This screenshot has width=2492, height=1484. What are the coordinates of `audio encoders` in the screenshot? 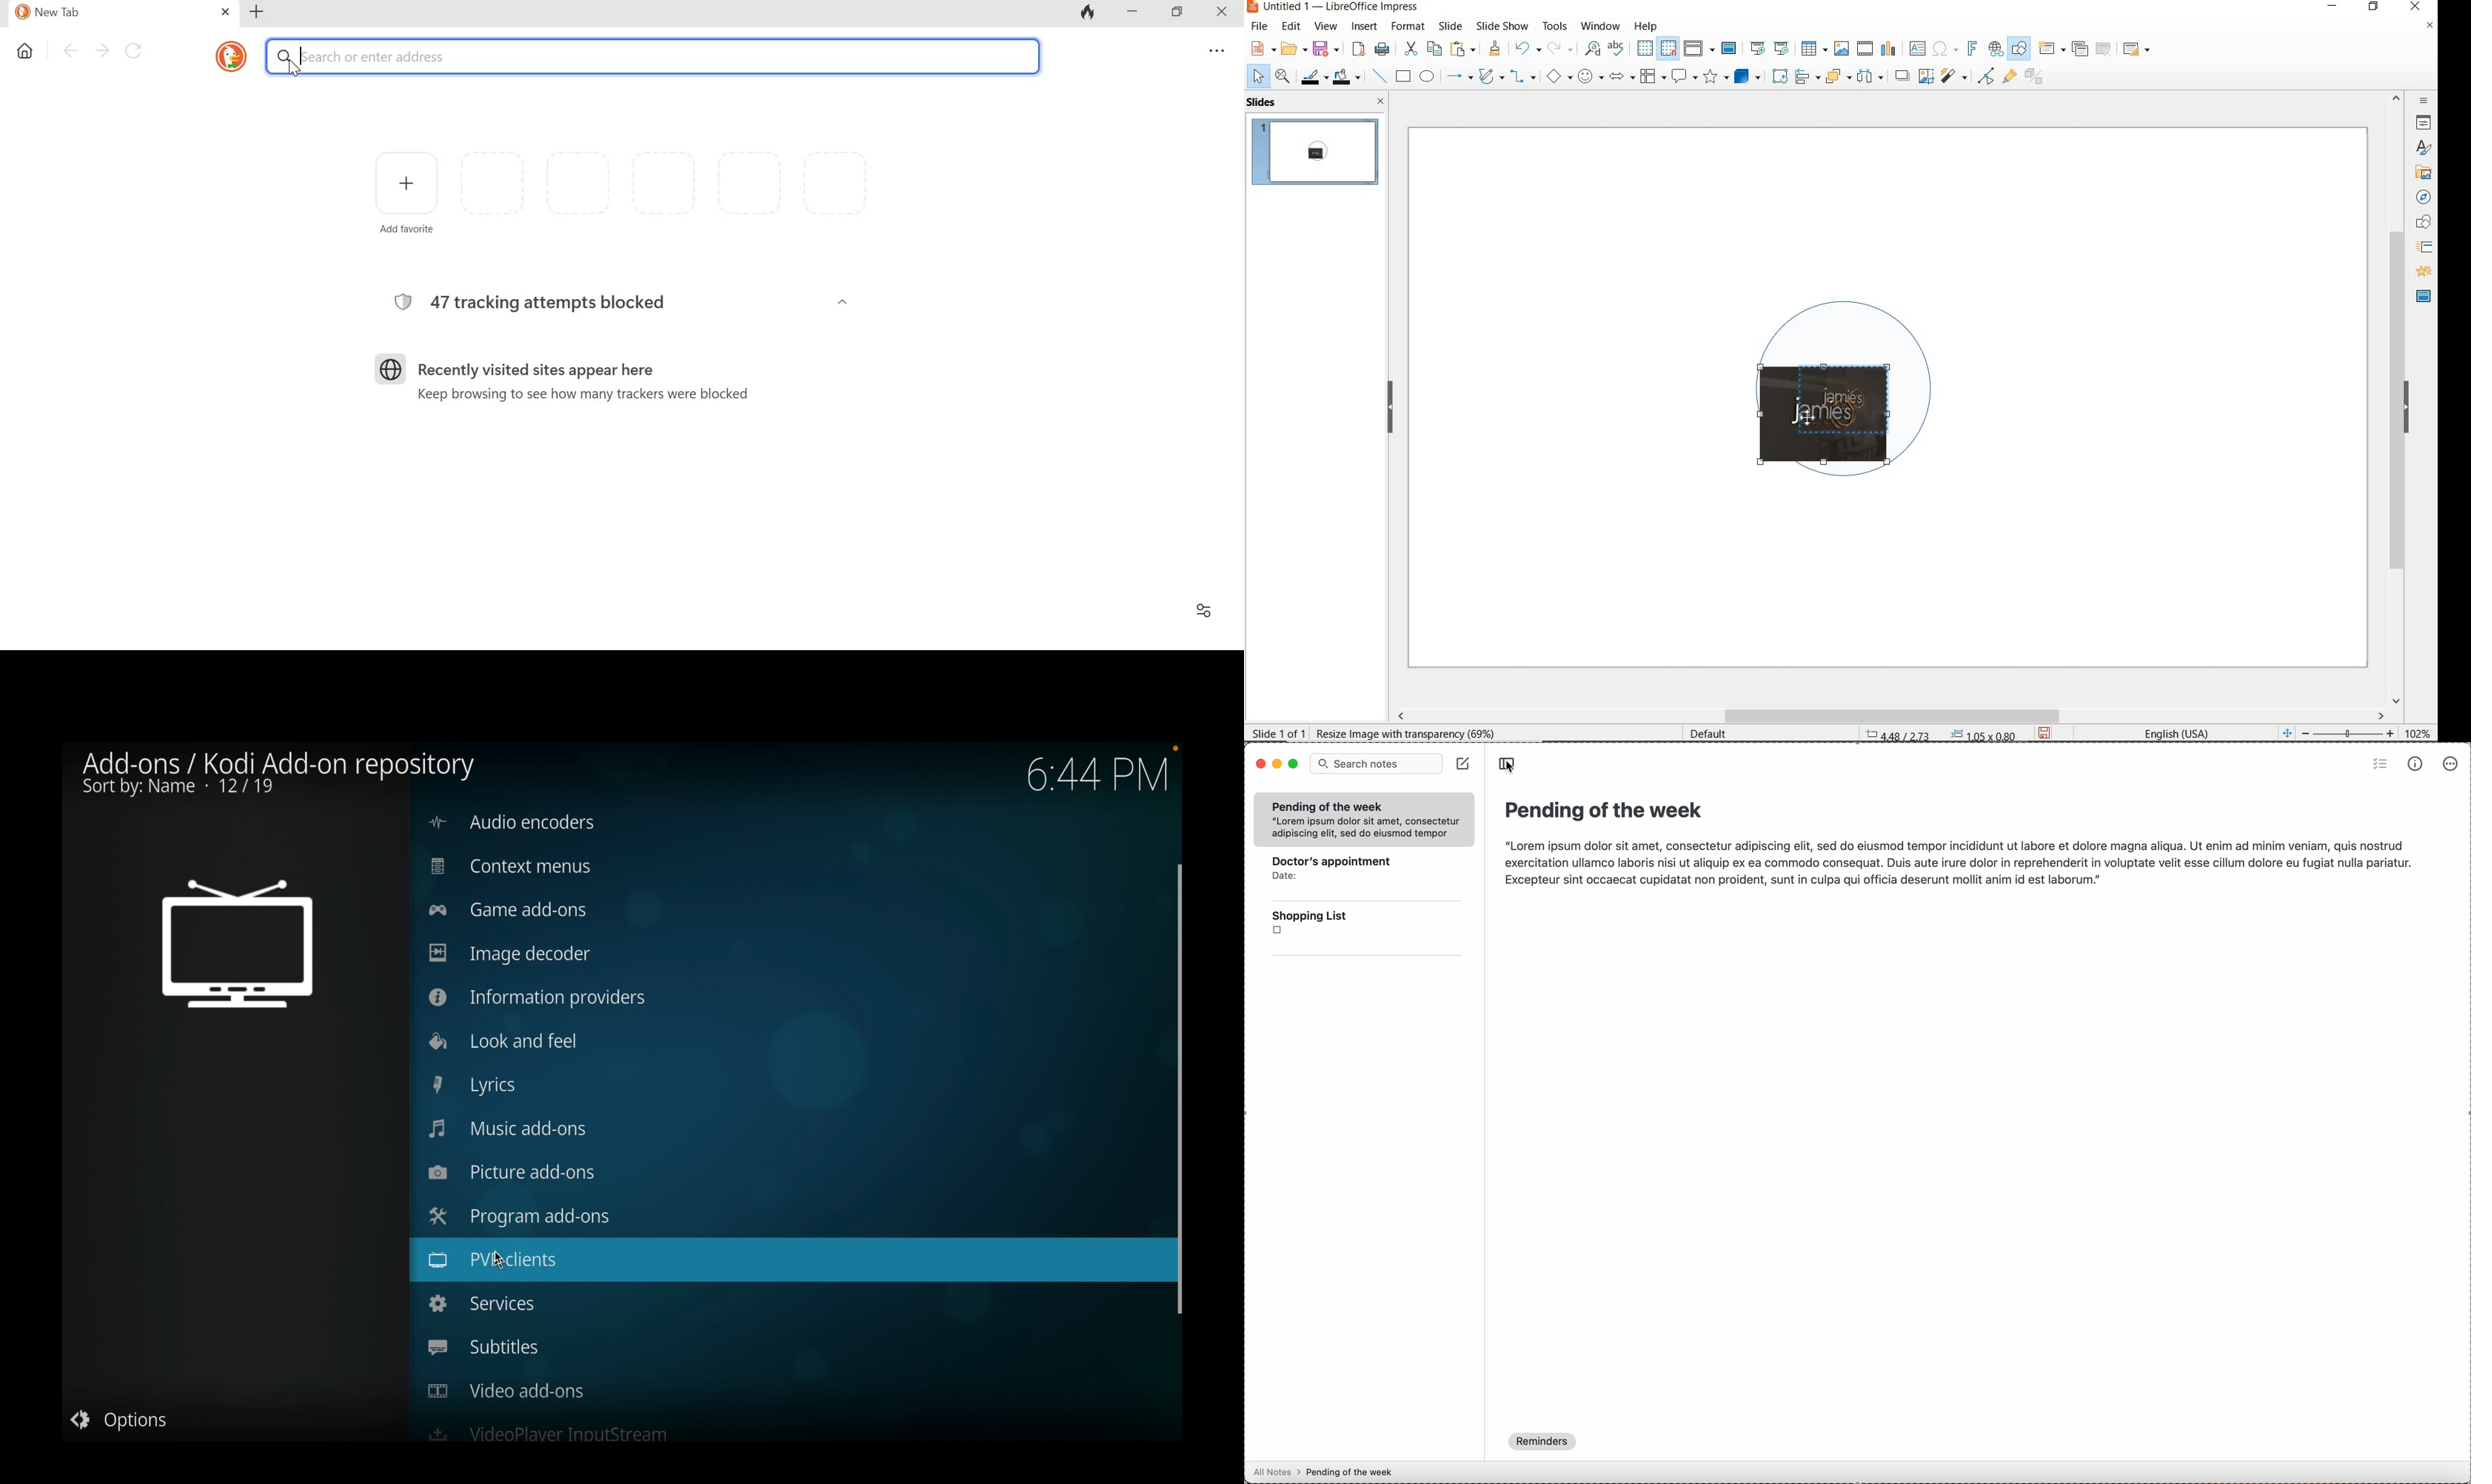 It's located at (513, 822).